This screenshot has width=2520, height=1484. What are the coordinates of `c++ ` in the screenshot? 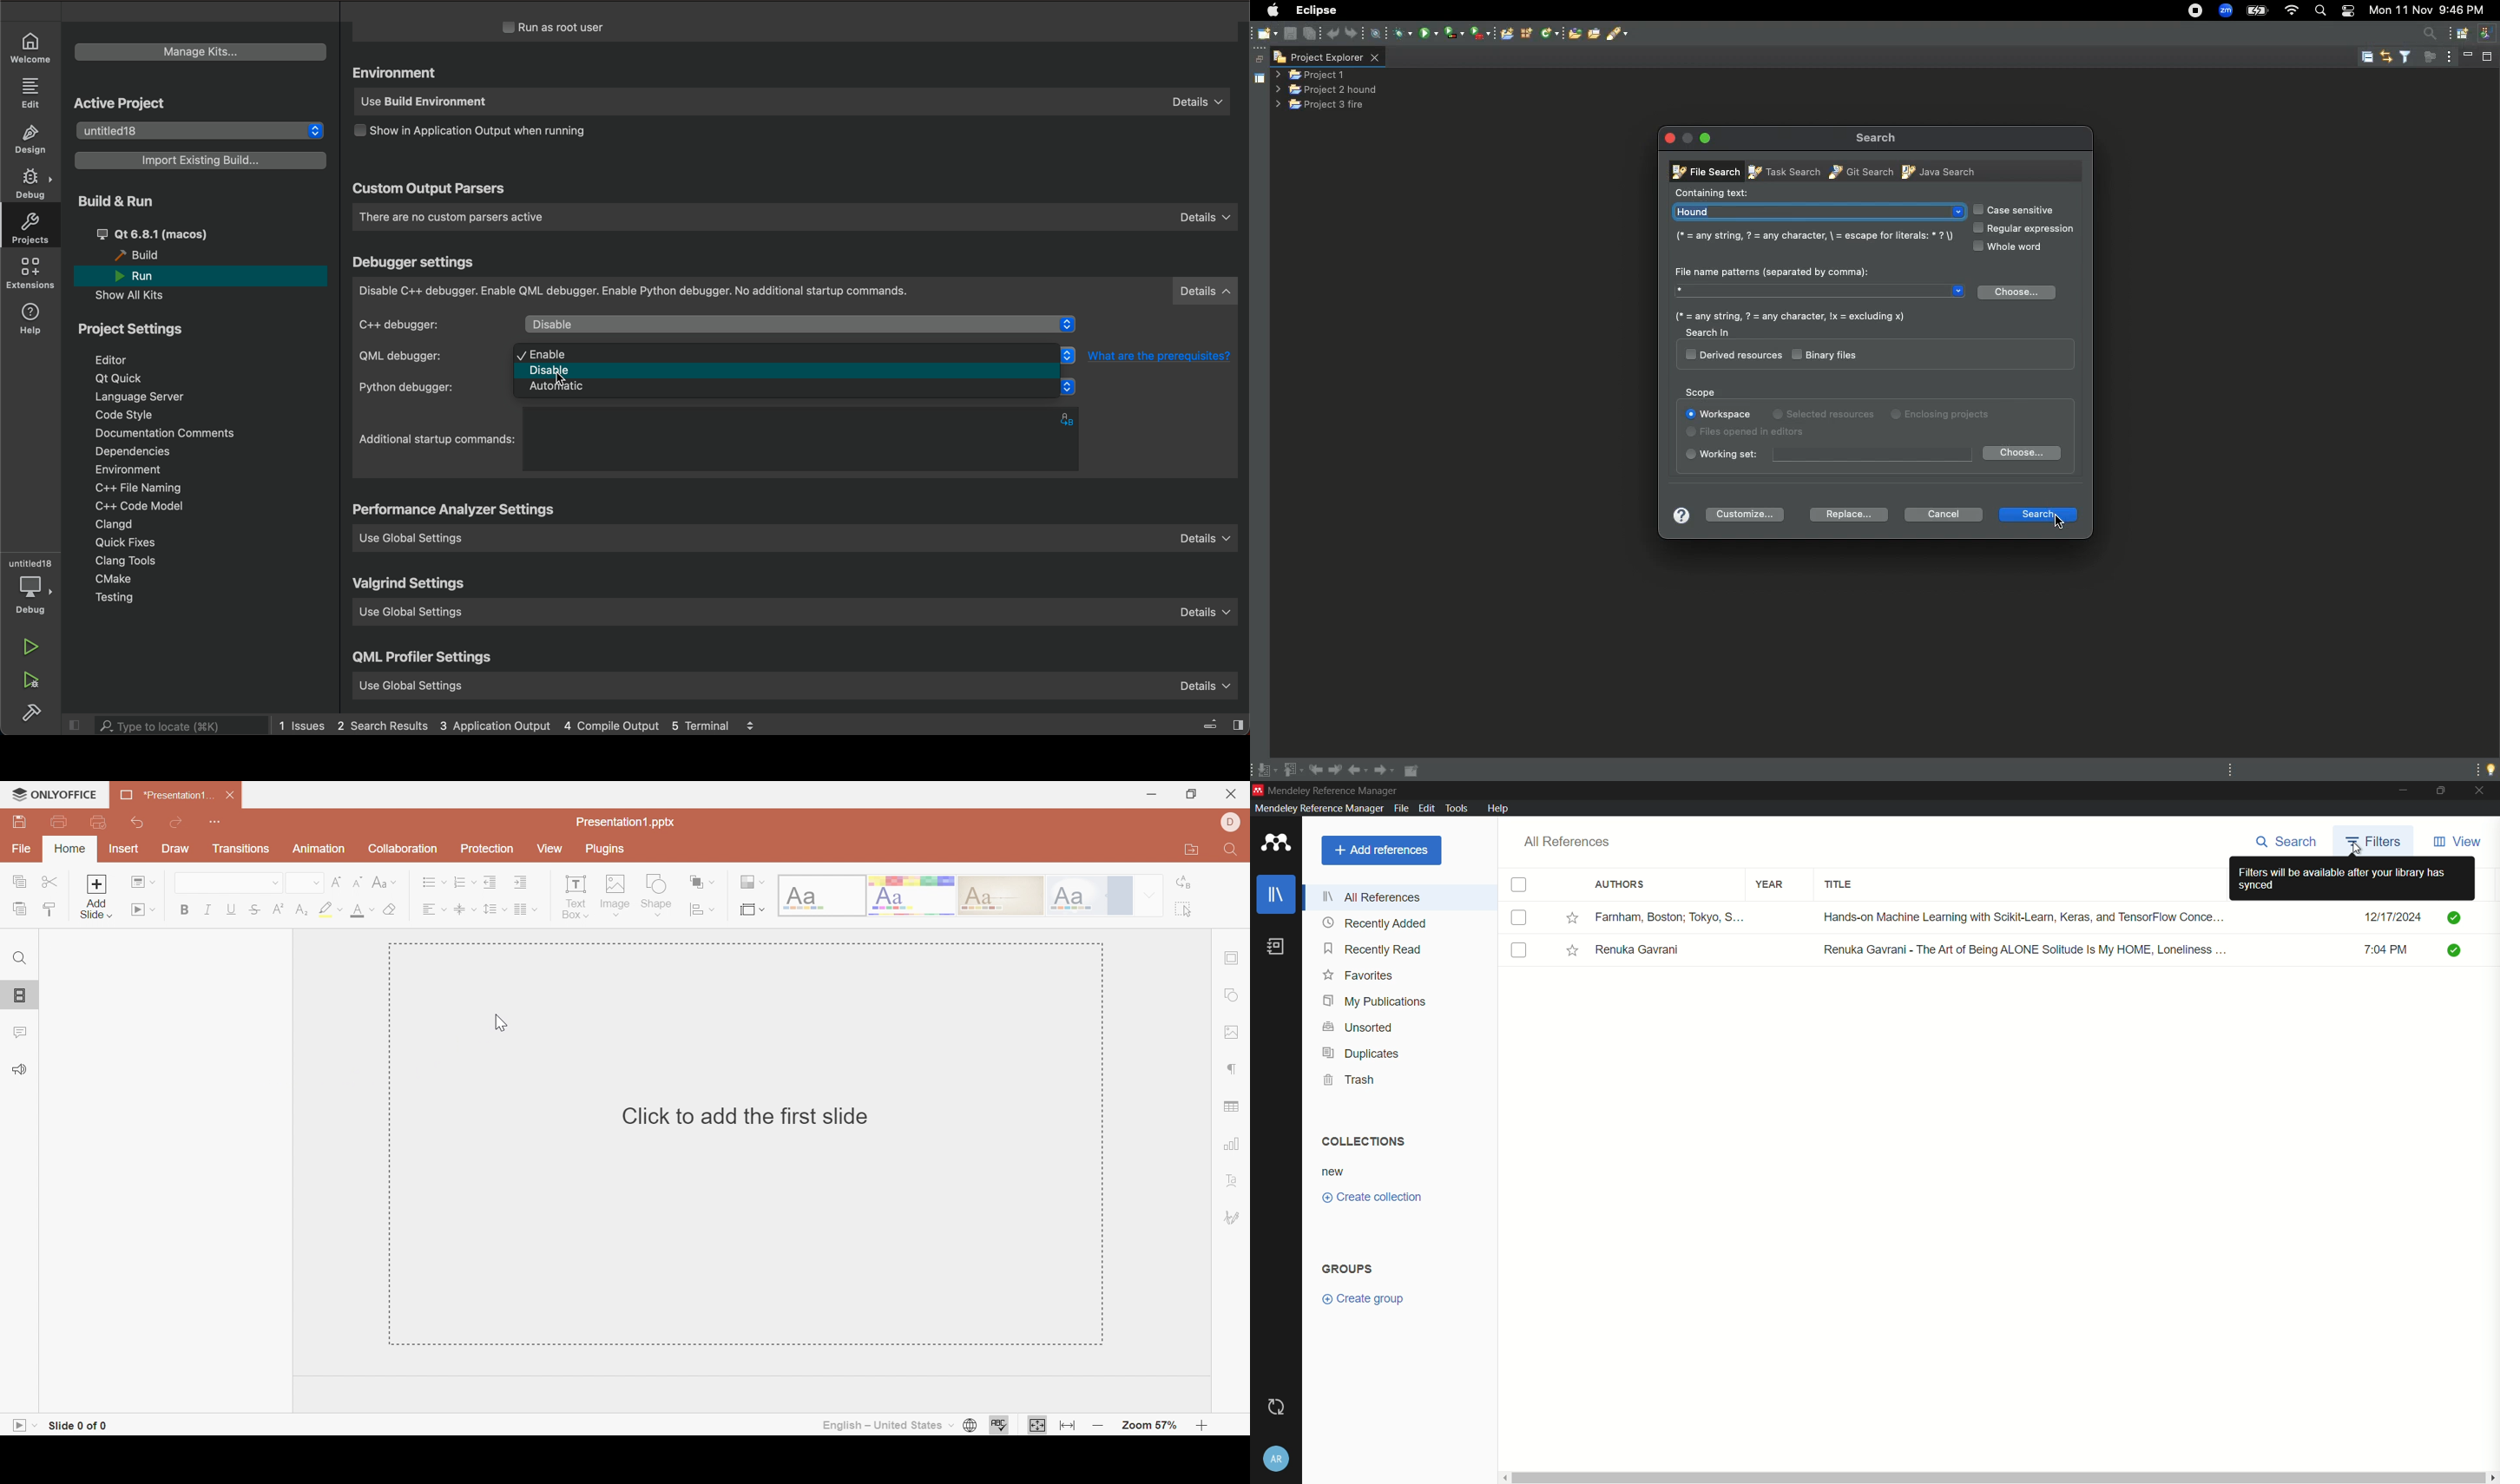 It's located at (428, 324).